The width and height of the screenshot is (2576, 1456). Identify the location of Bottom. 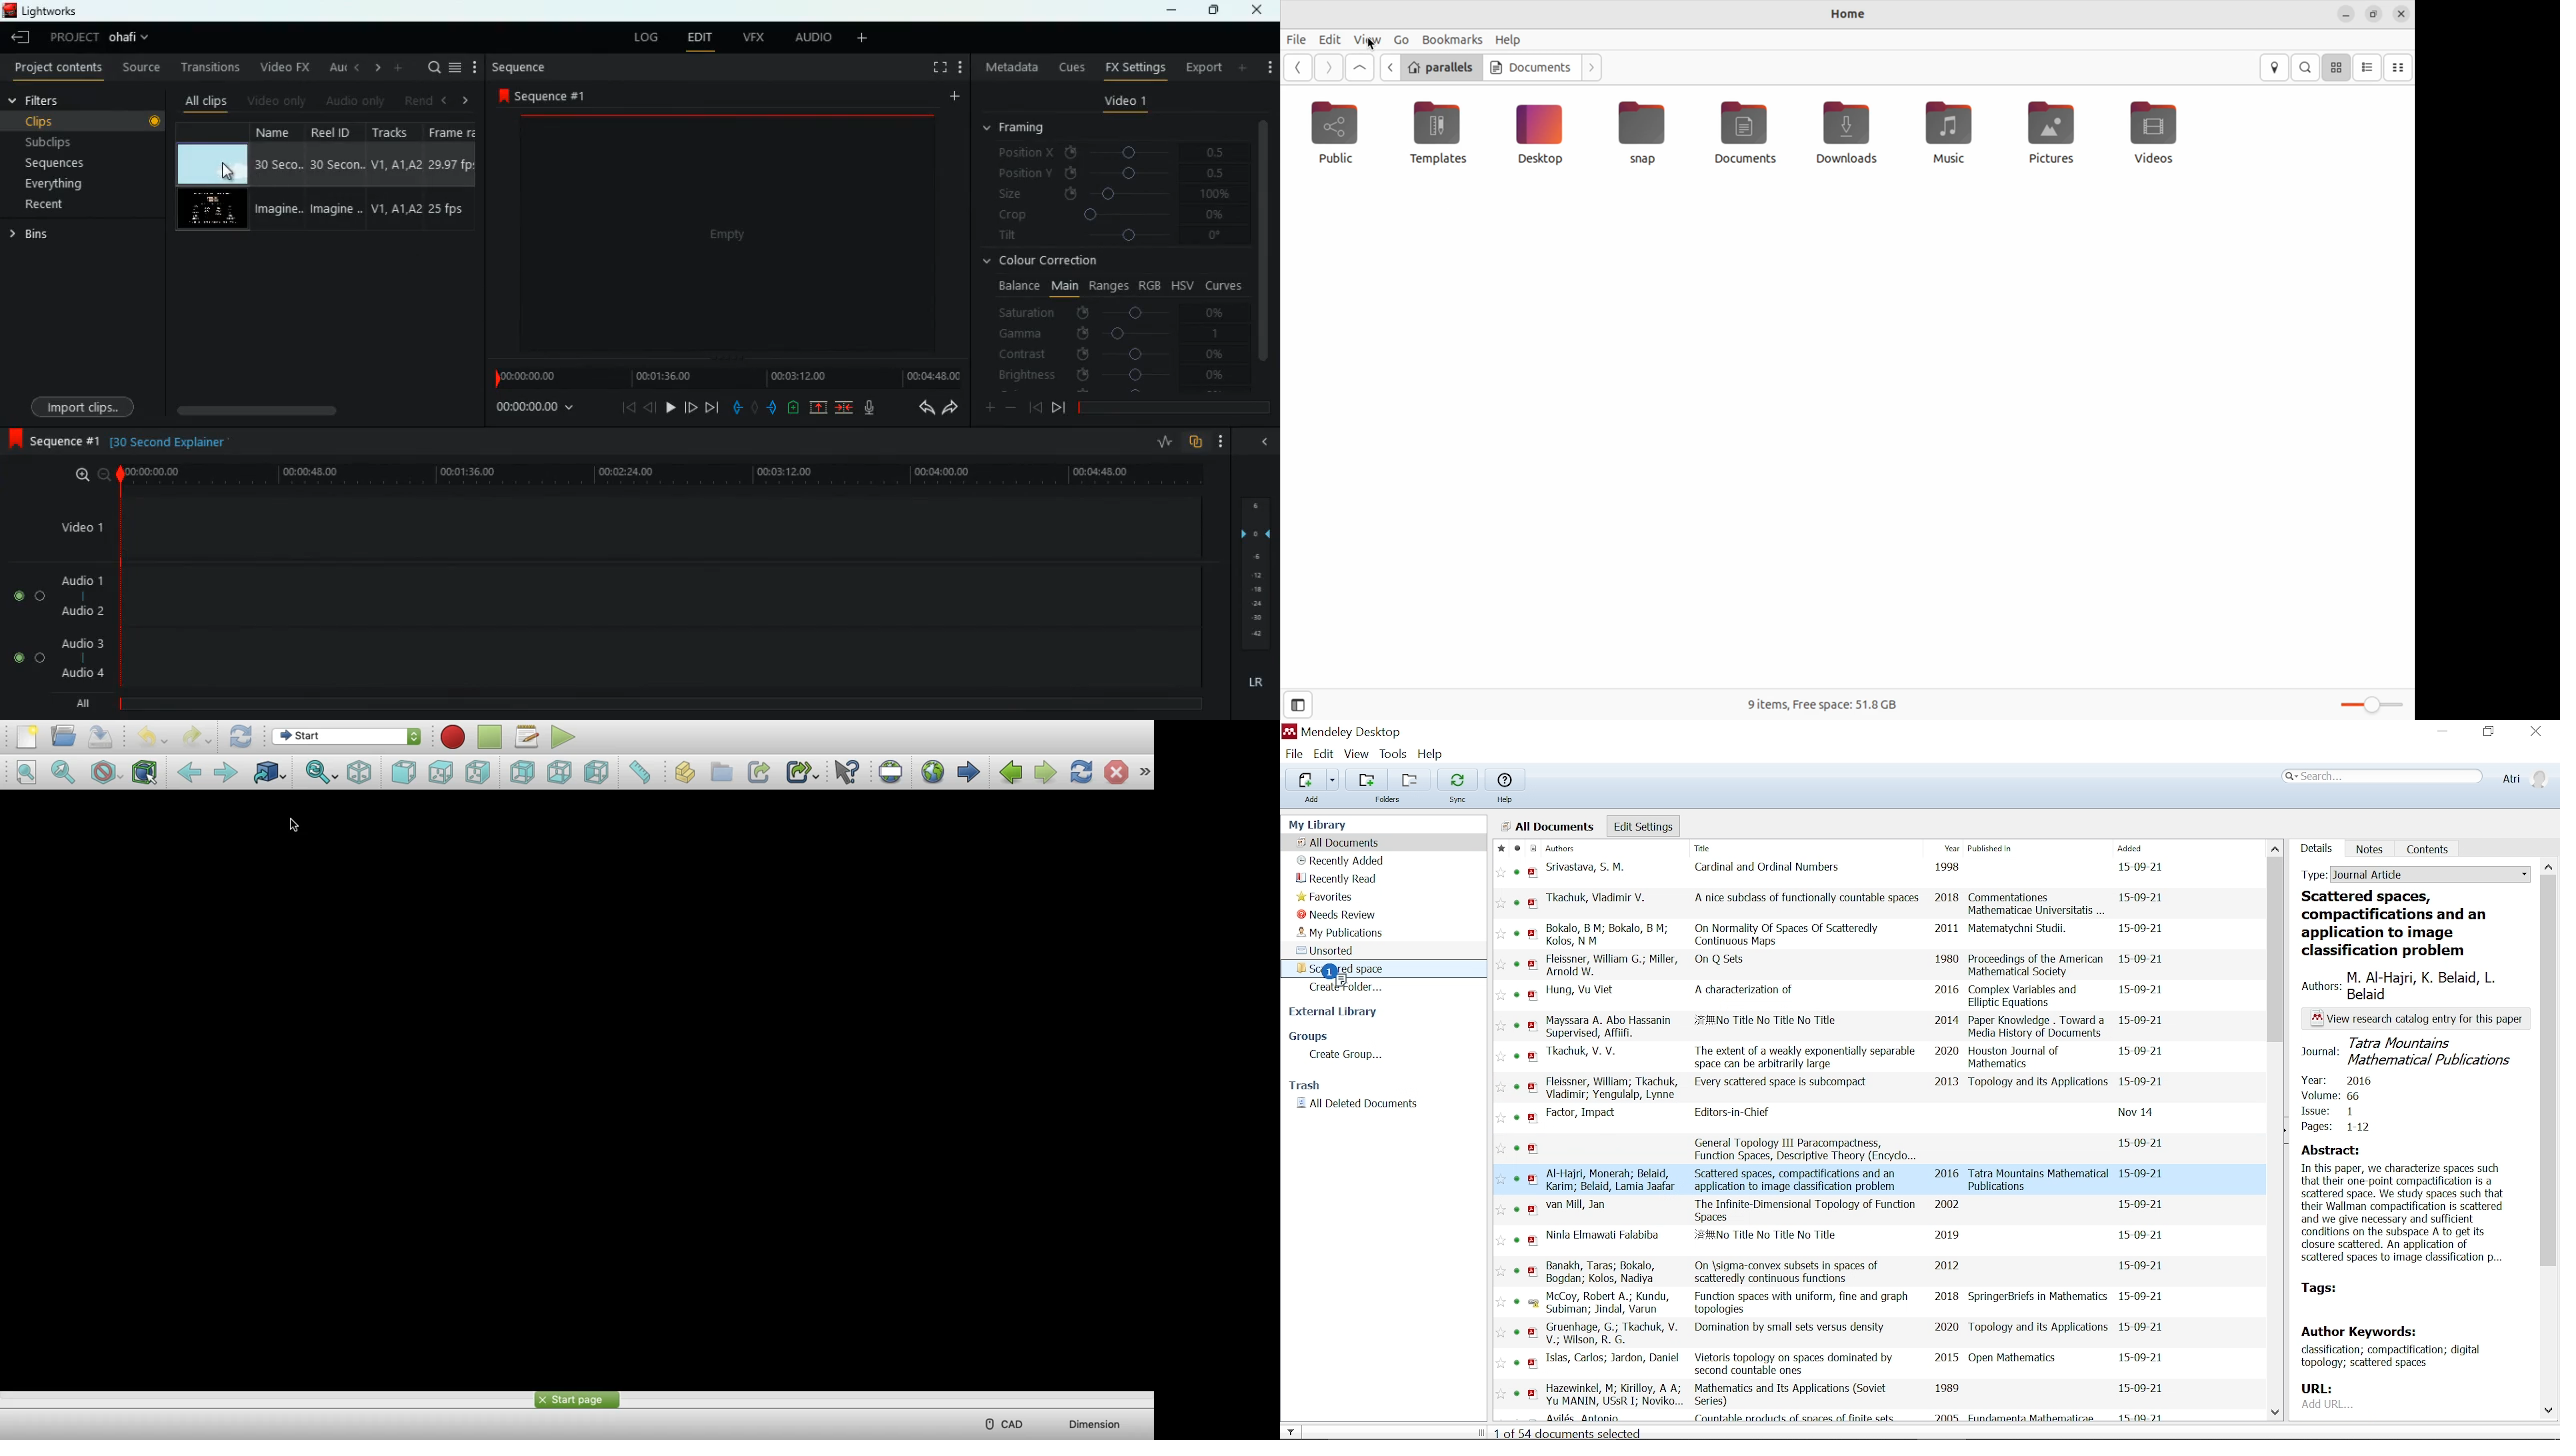
(560, 772).